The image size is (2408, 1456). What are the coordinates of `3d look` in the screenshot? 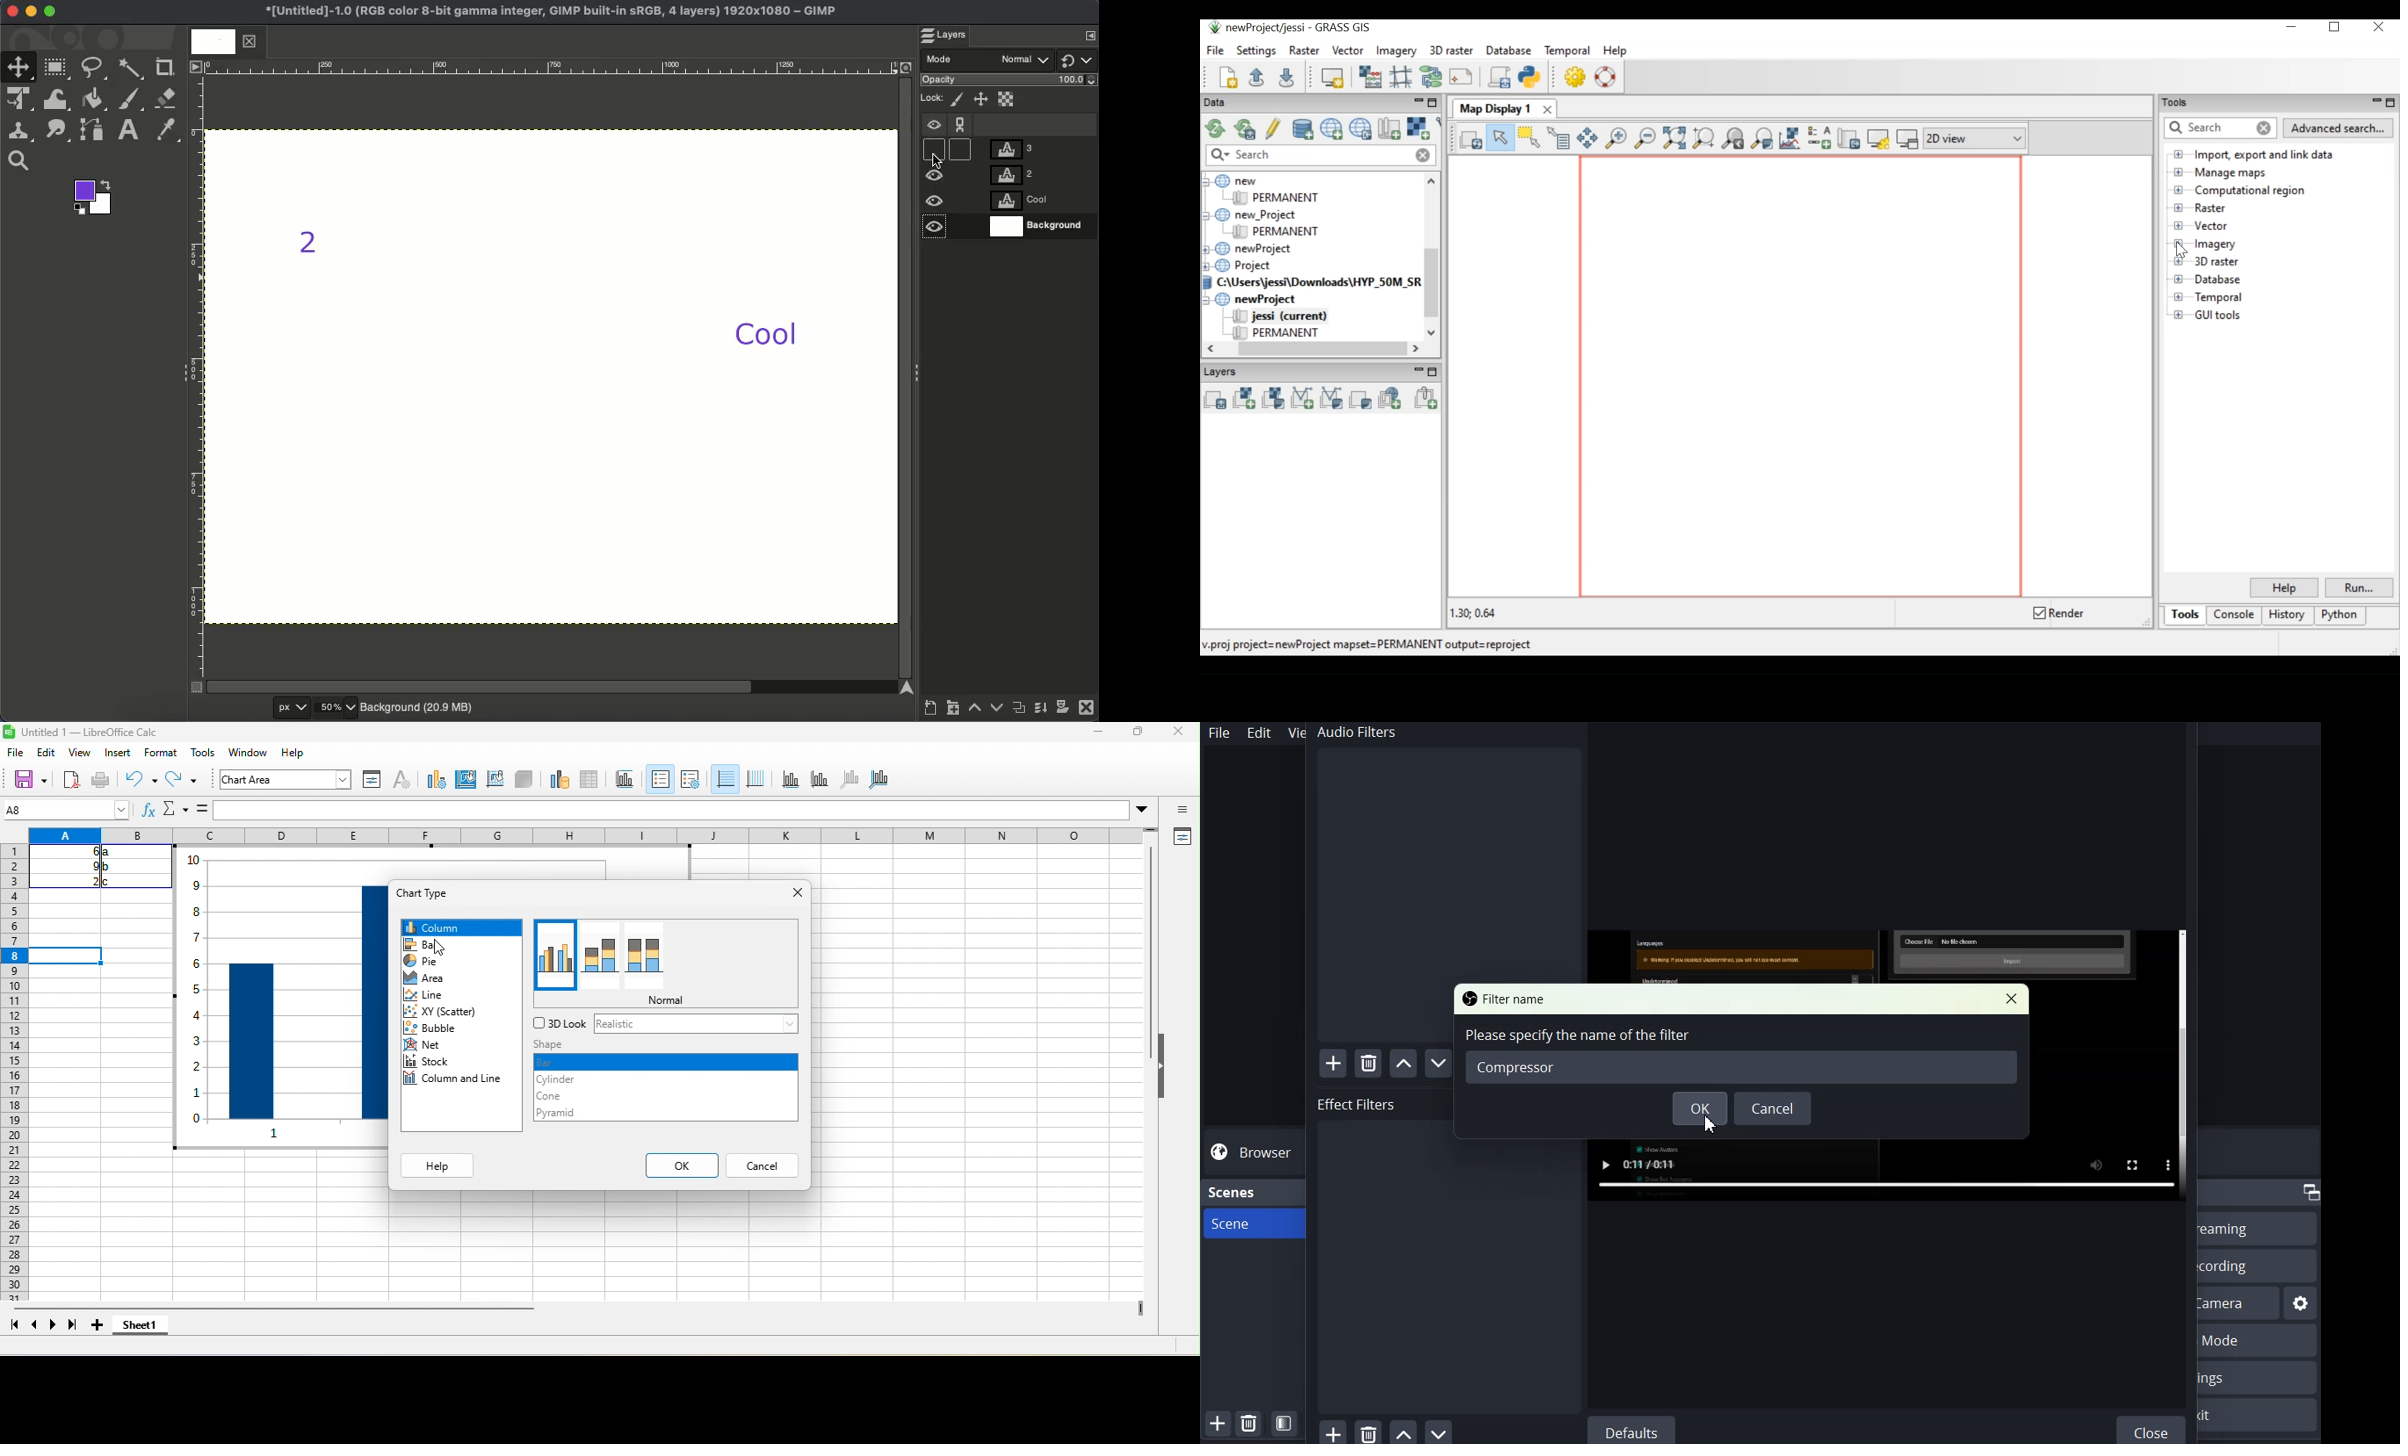 It's located at (560, 1025).